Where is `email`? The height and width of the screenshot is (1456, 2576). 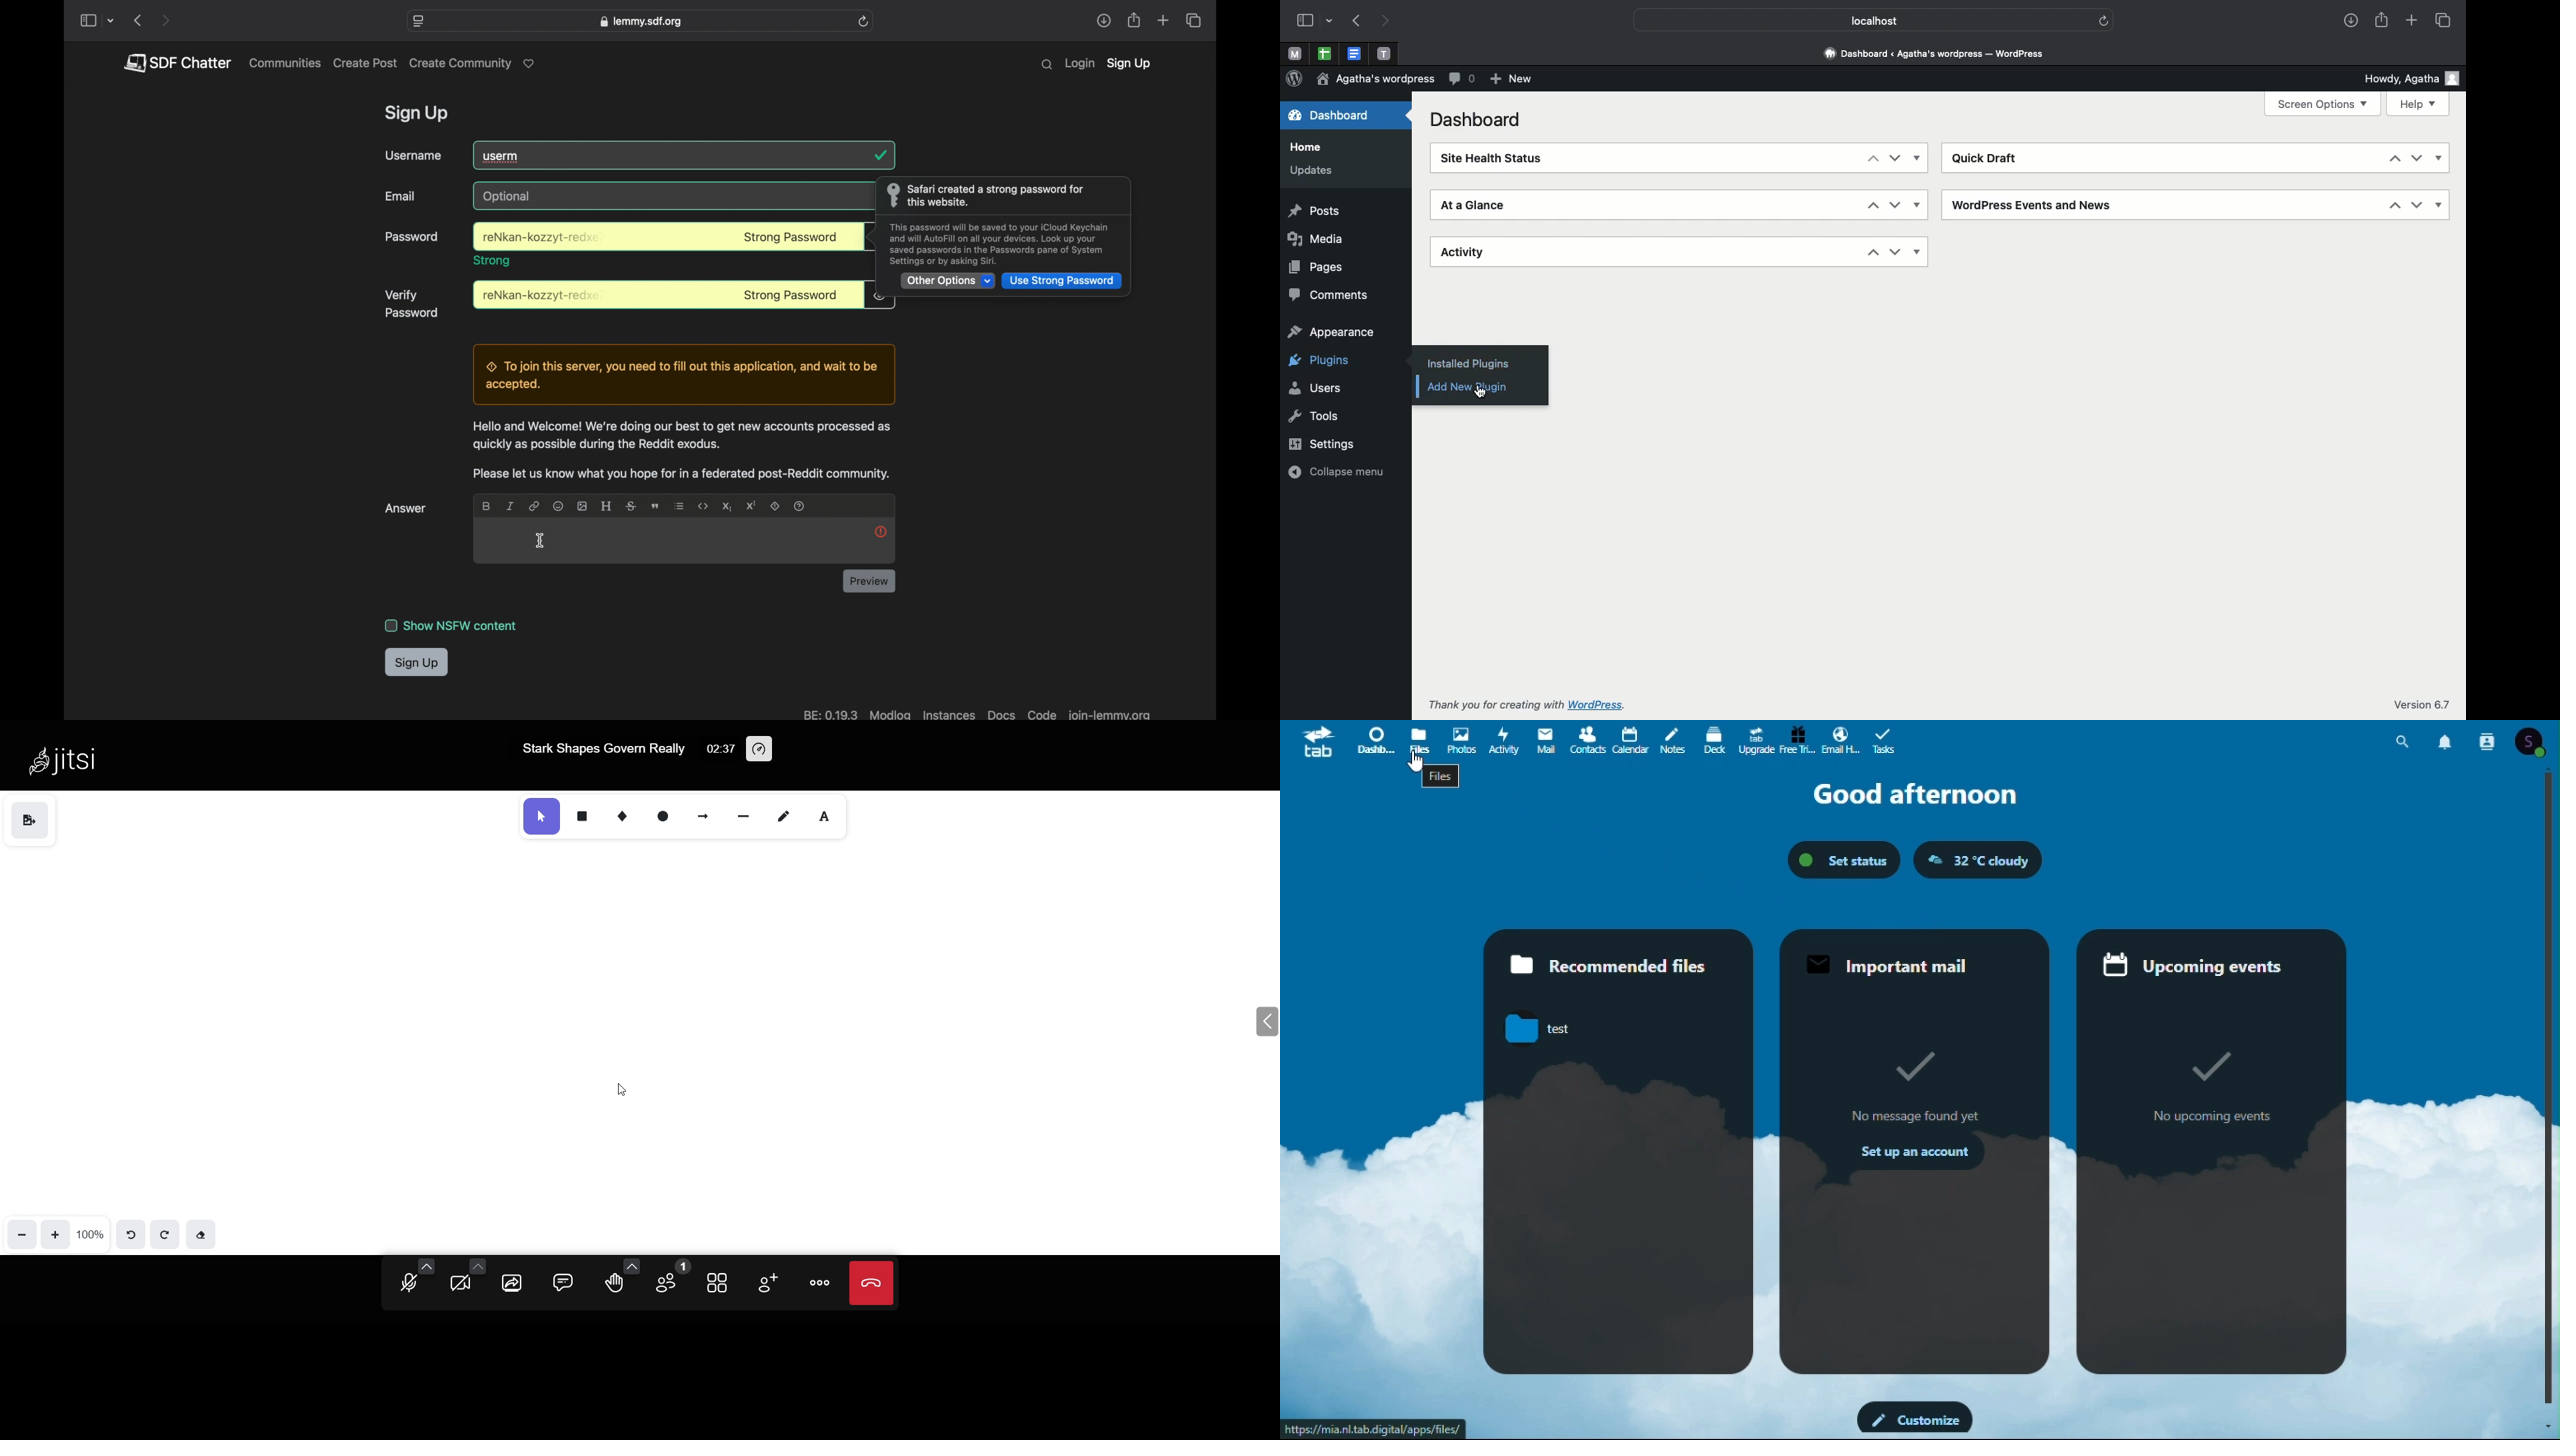 email is located at coordinates (401, 196).